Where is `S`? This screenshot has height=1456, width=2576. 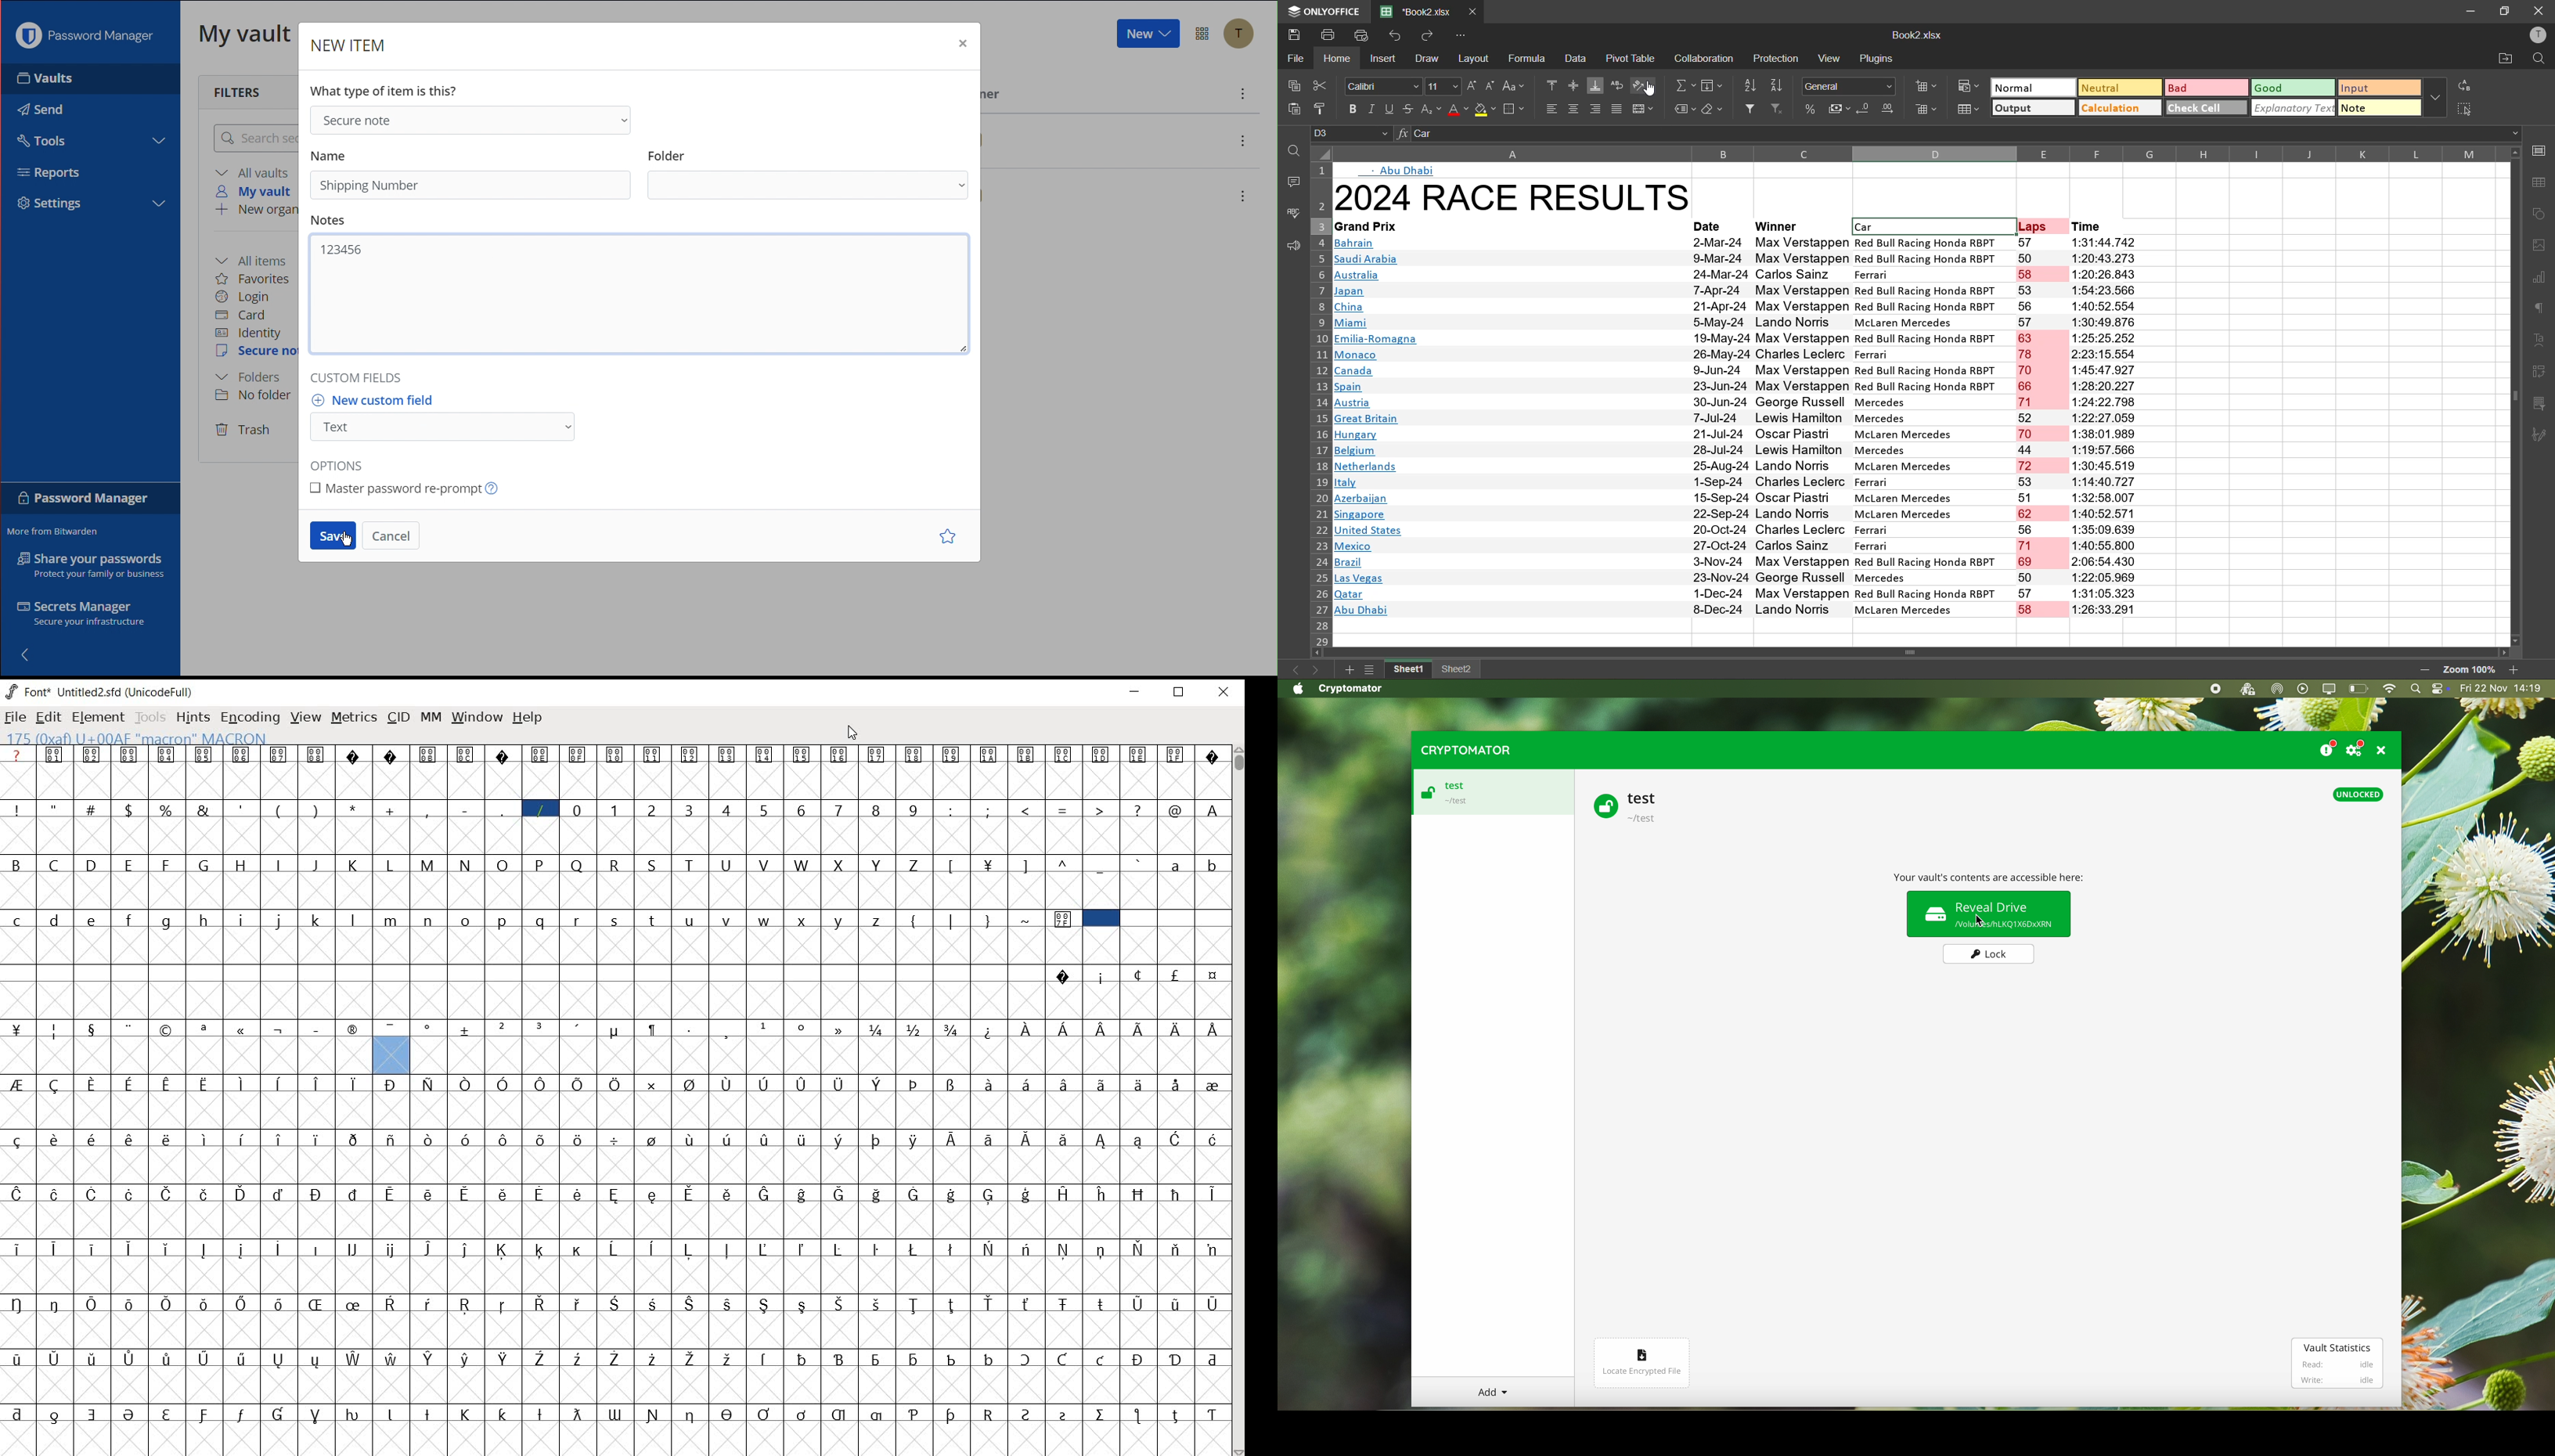 S is located at coordinates (653, 866).